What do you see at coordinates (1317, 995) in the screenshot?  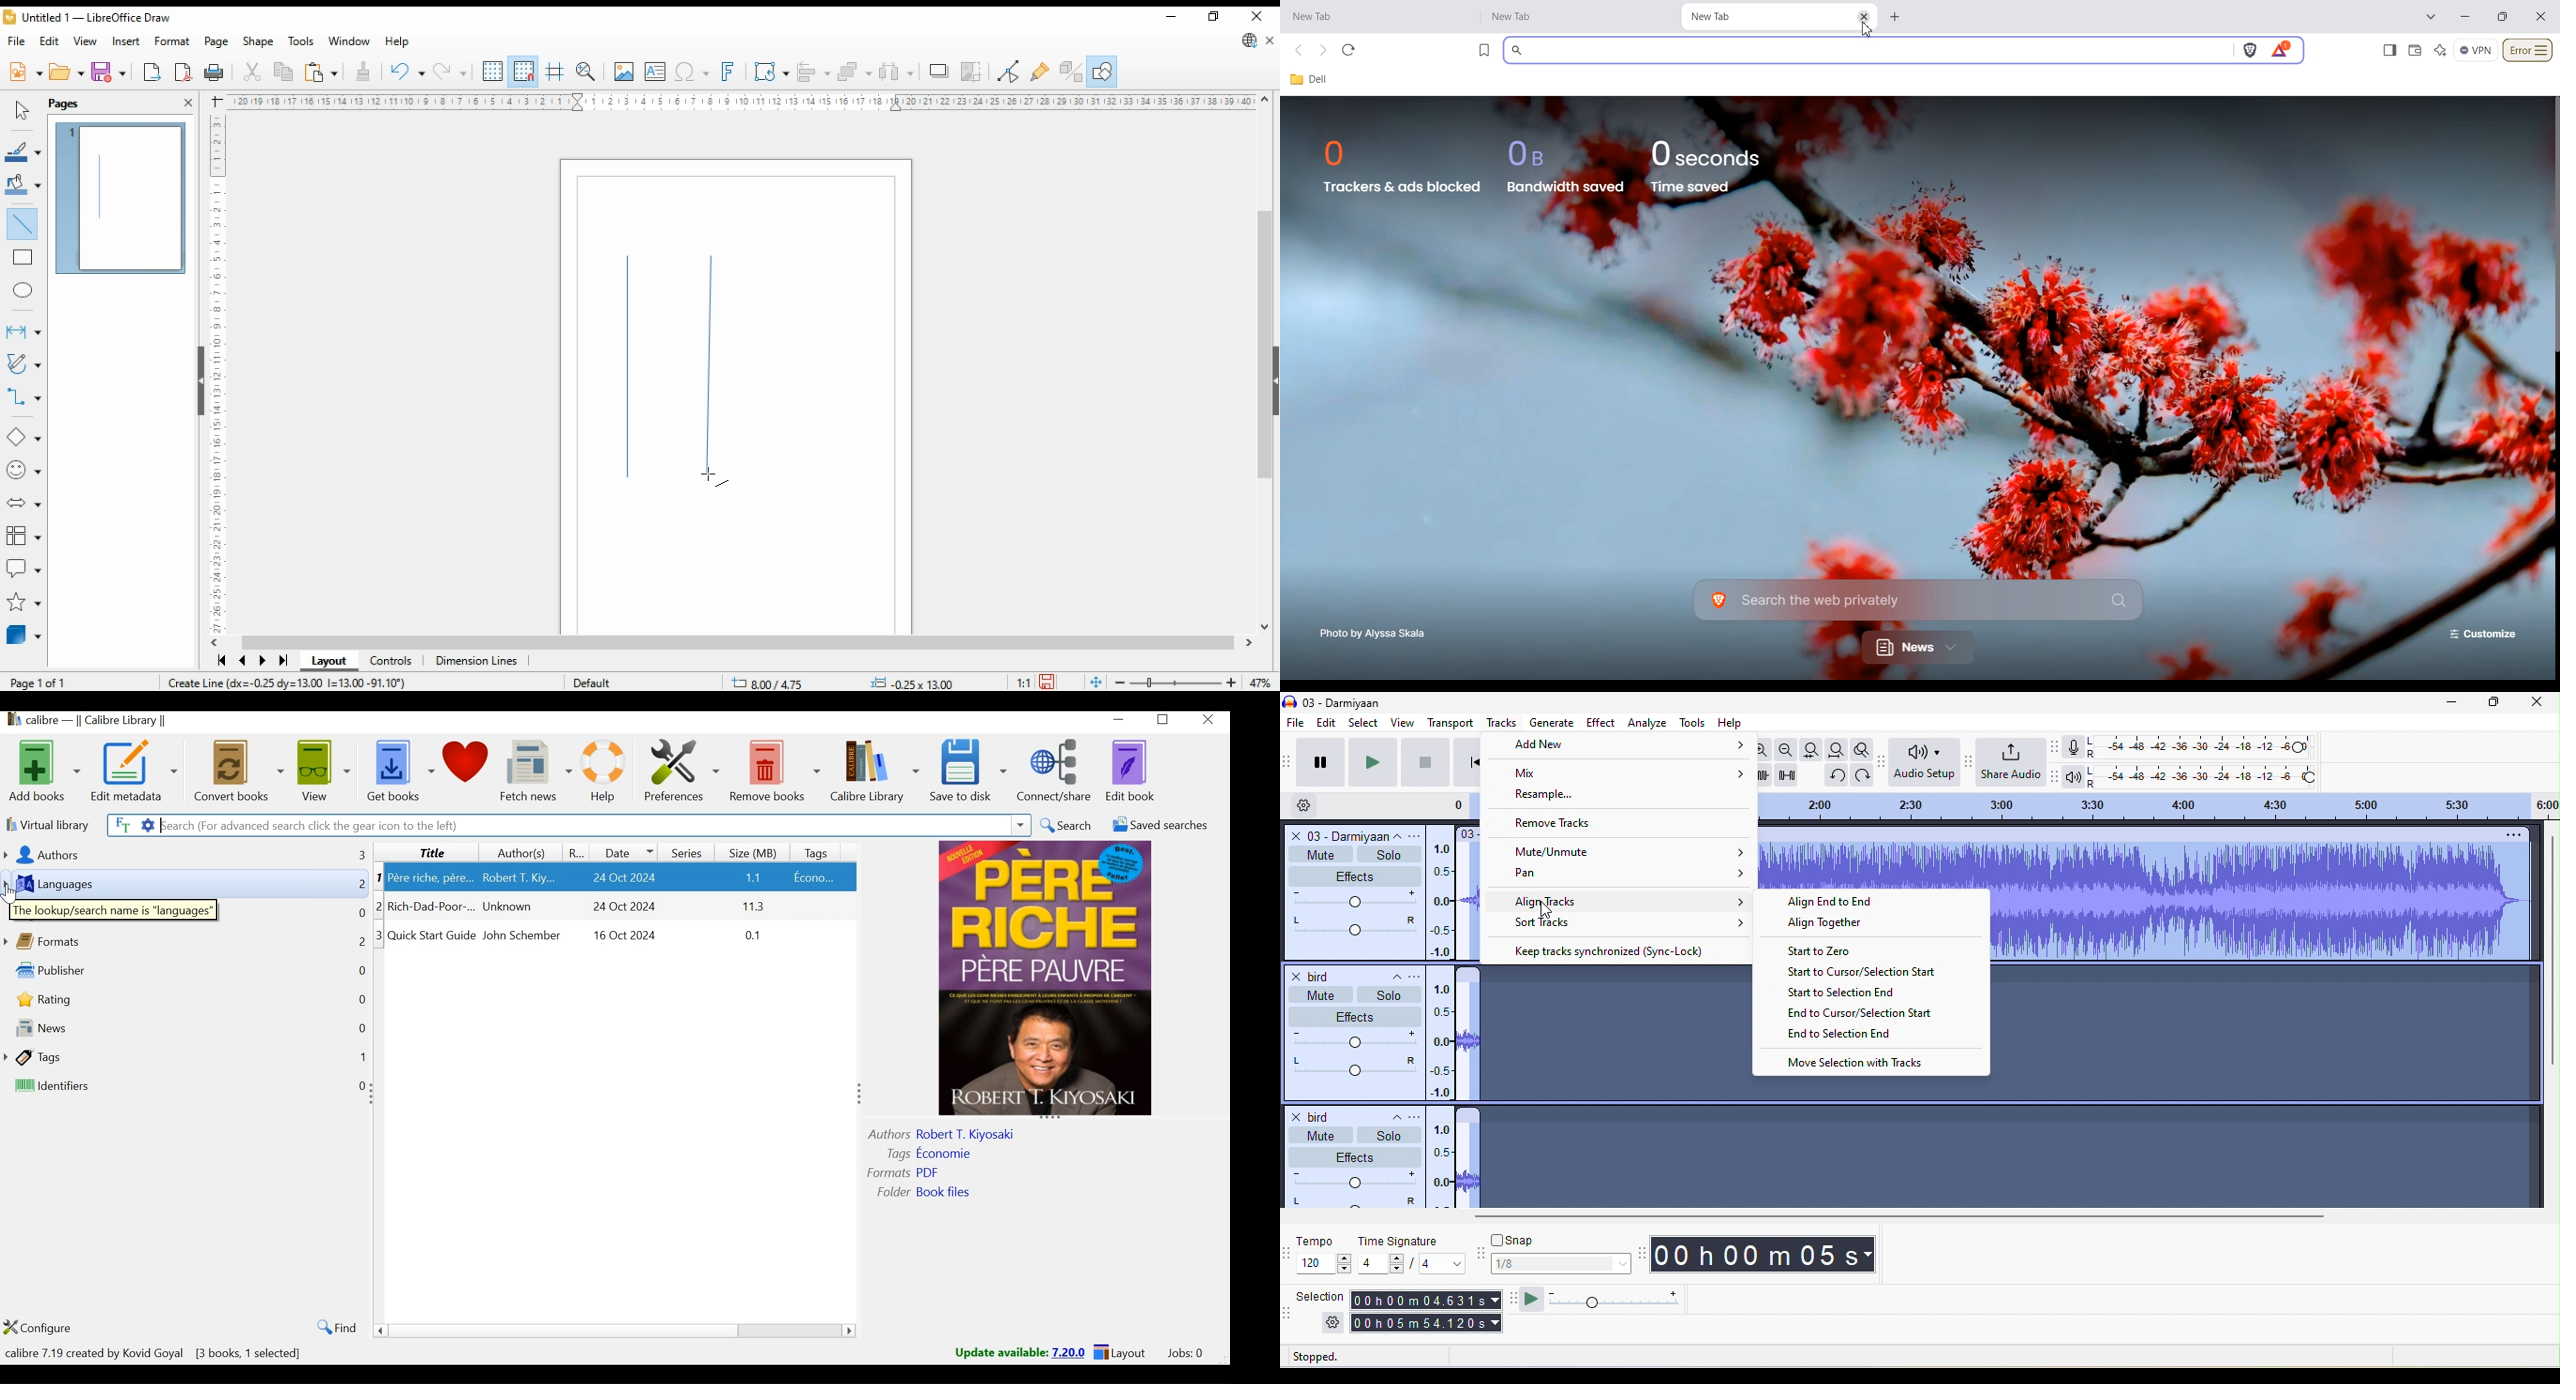 I see `mute` at bounding box center [1317, 995].